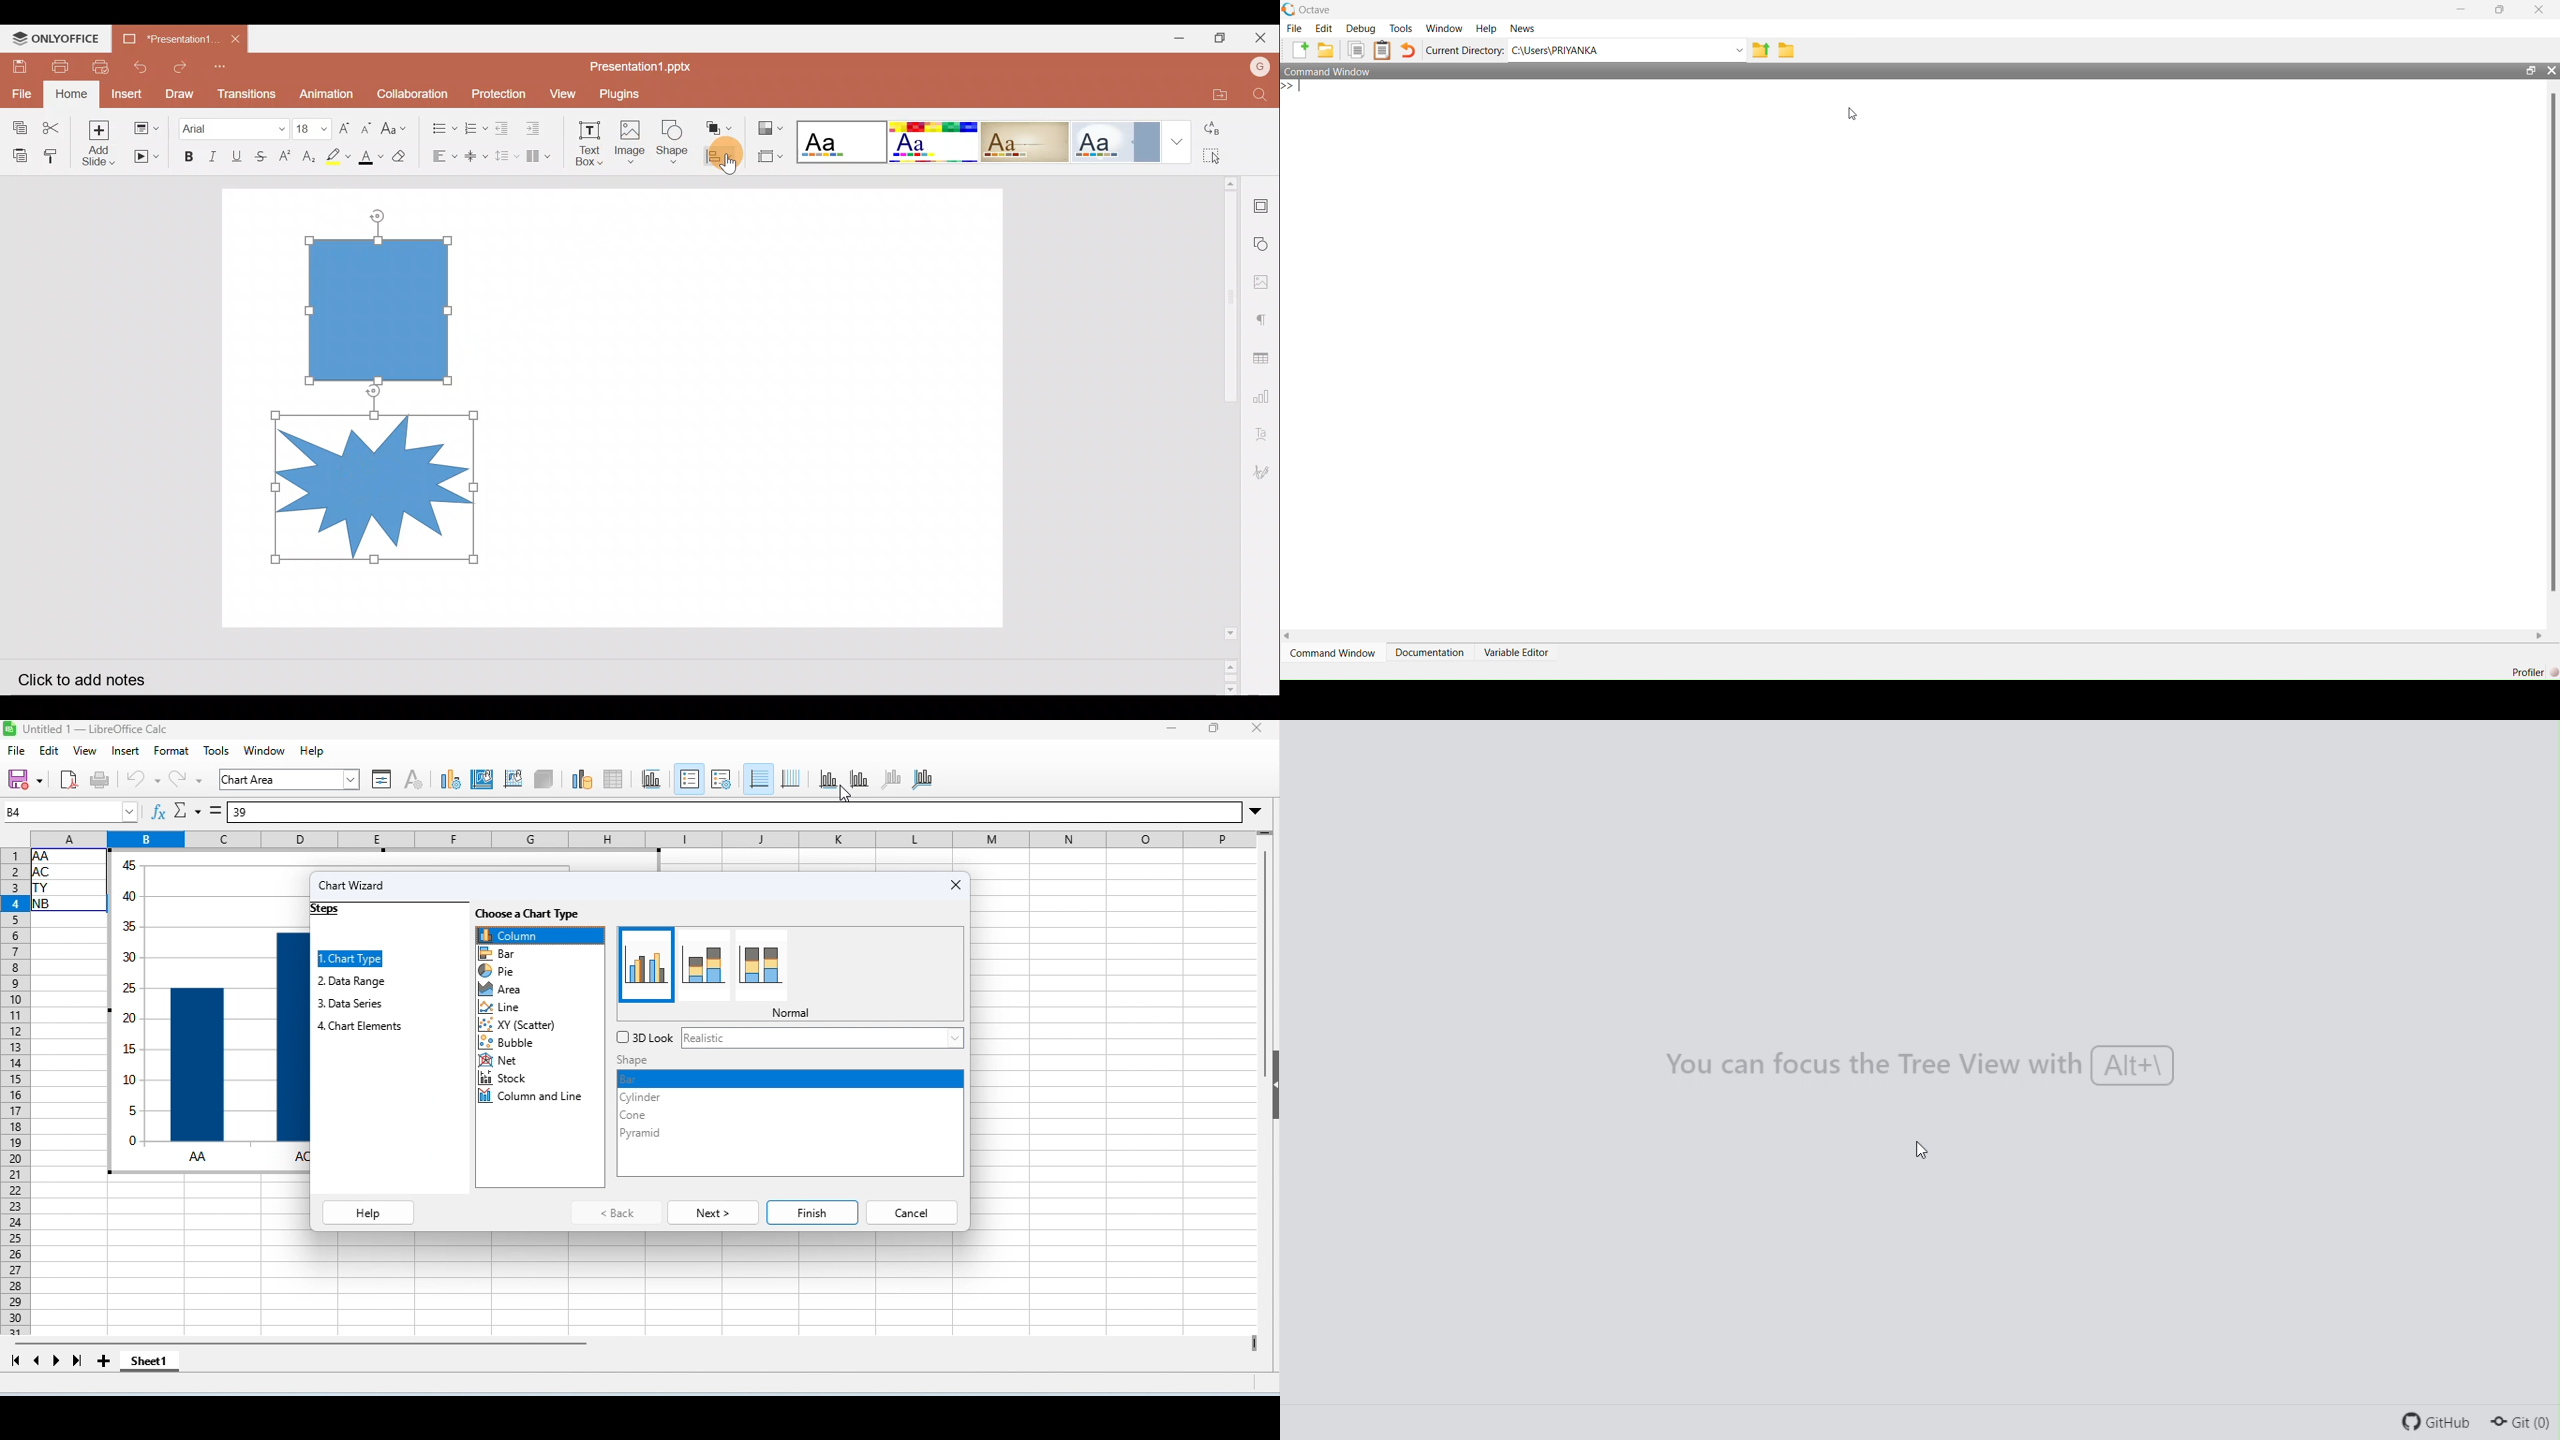  What do you see at coordinates (236, 38) in the screenshot?
I see `Close document` at bounding box center [236, 38].